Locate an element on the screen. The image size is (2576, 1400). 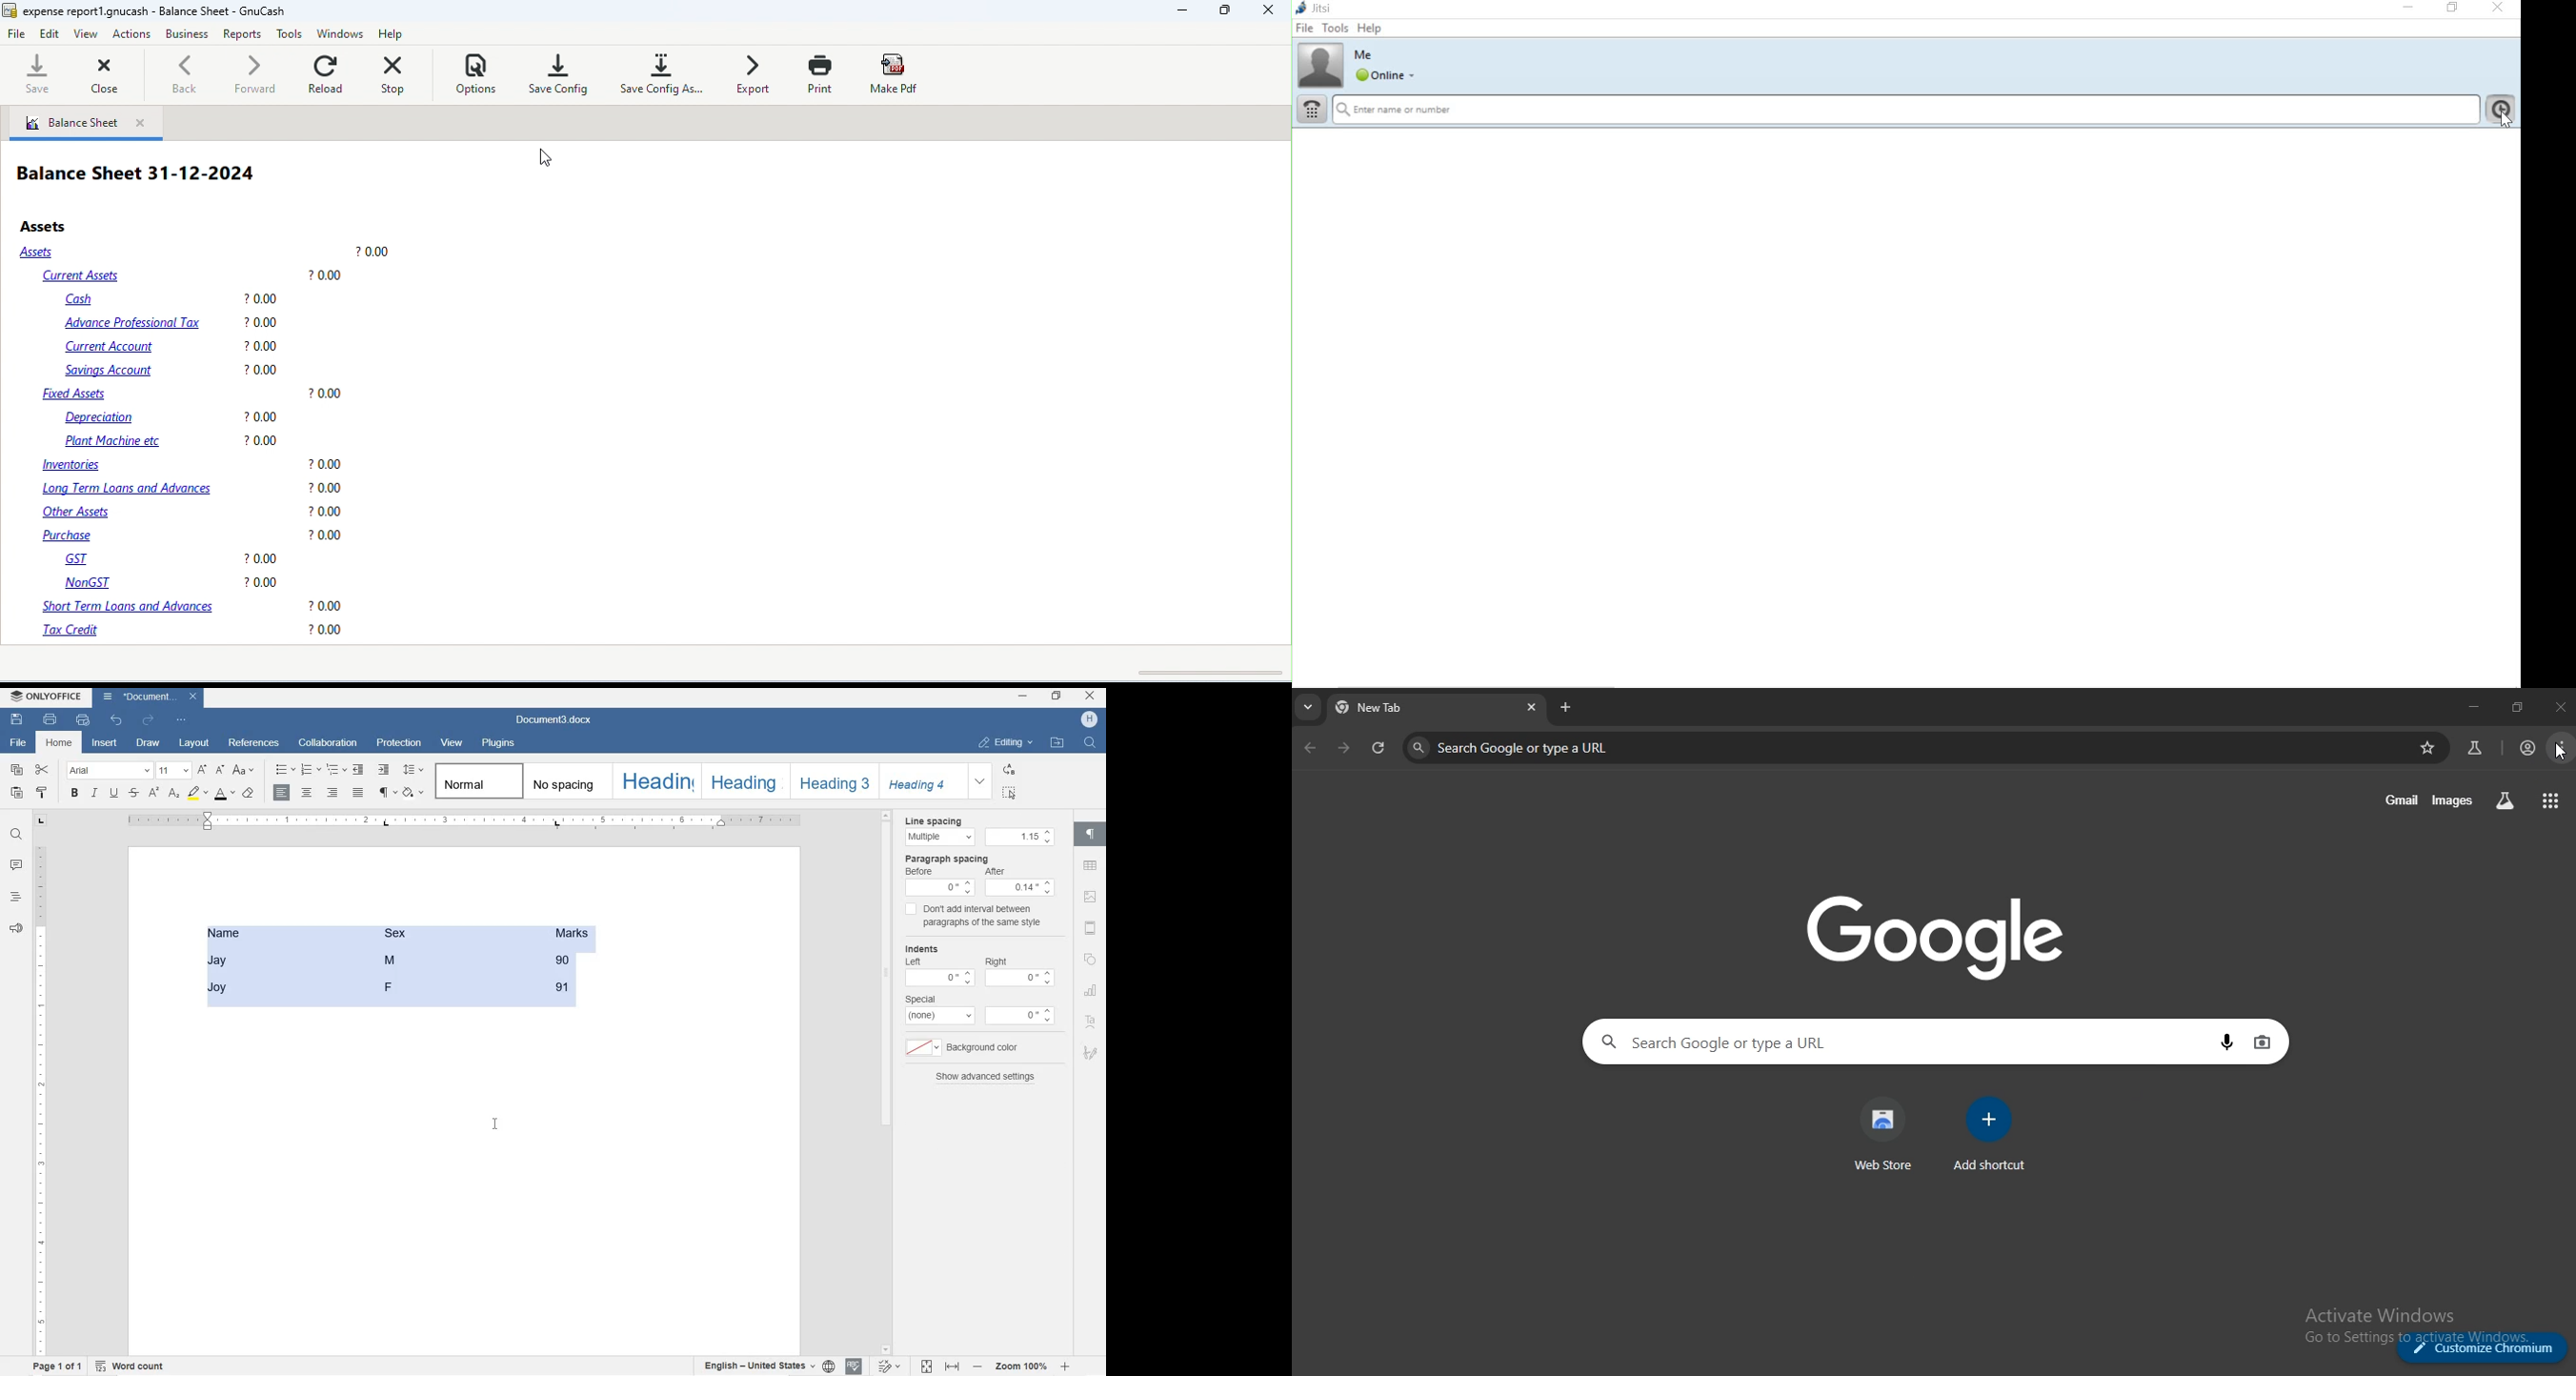
QUICK PRINT is located at coordinates (83, 720).